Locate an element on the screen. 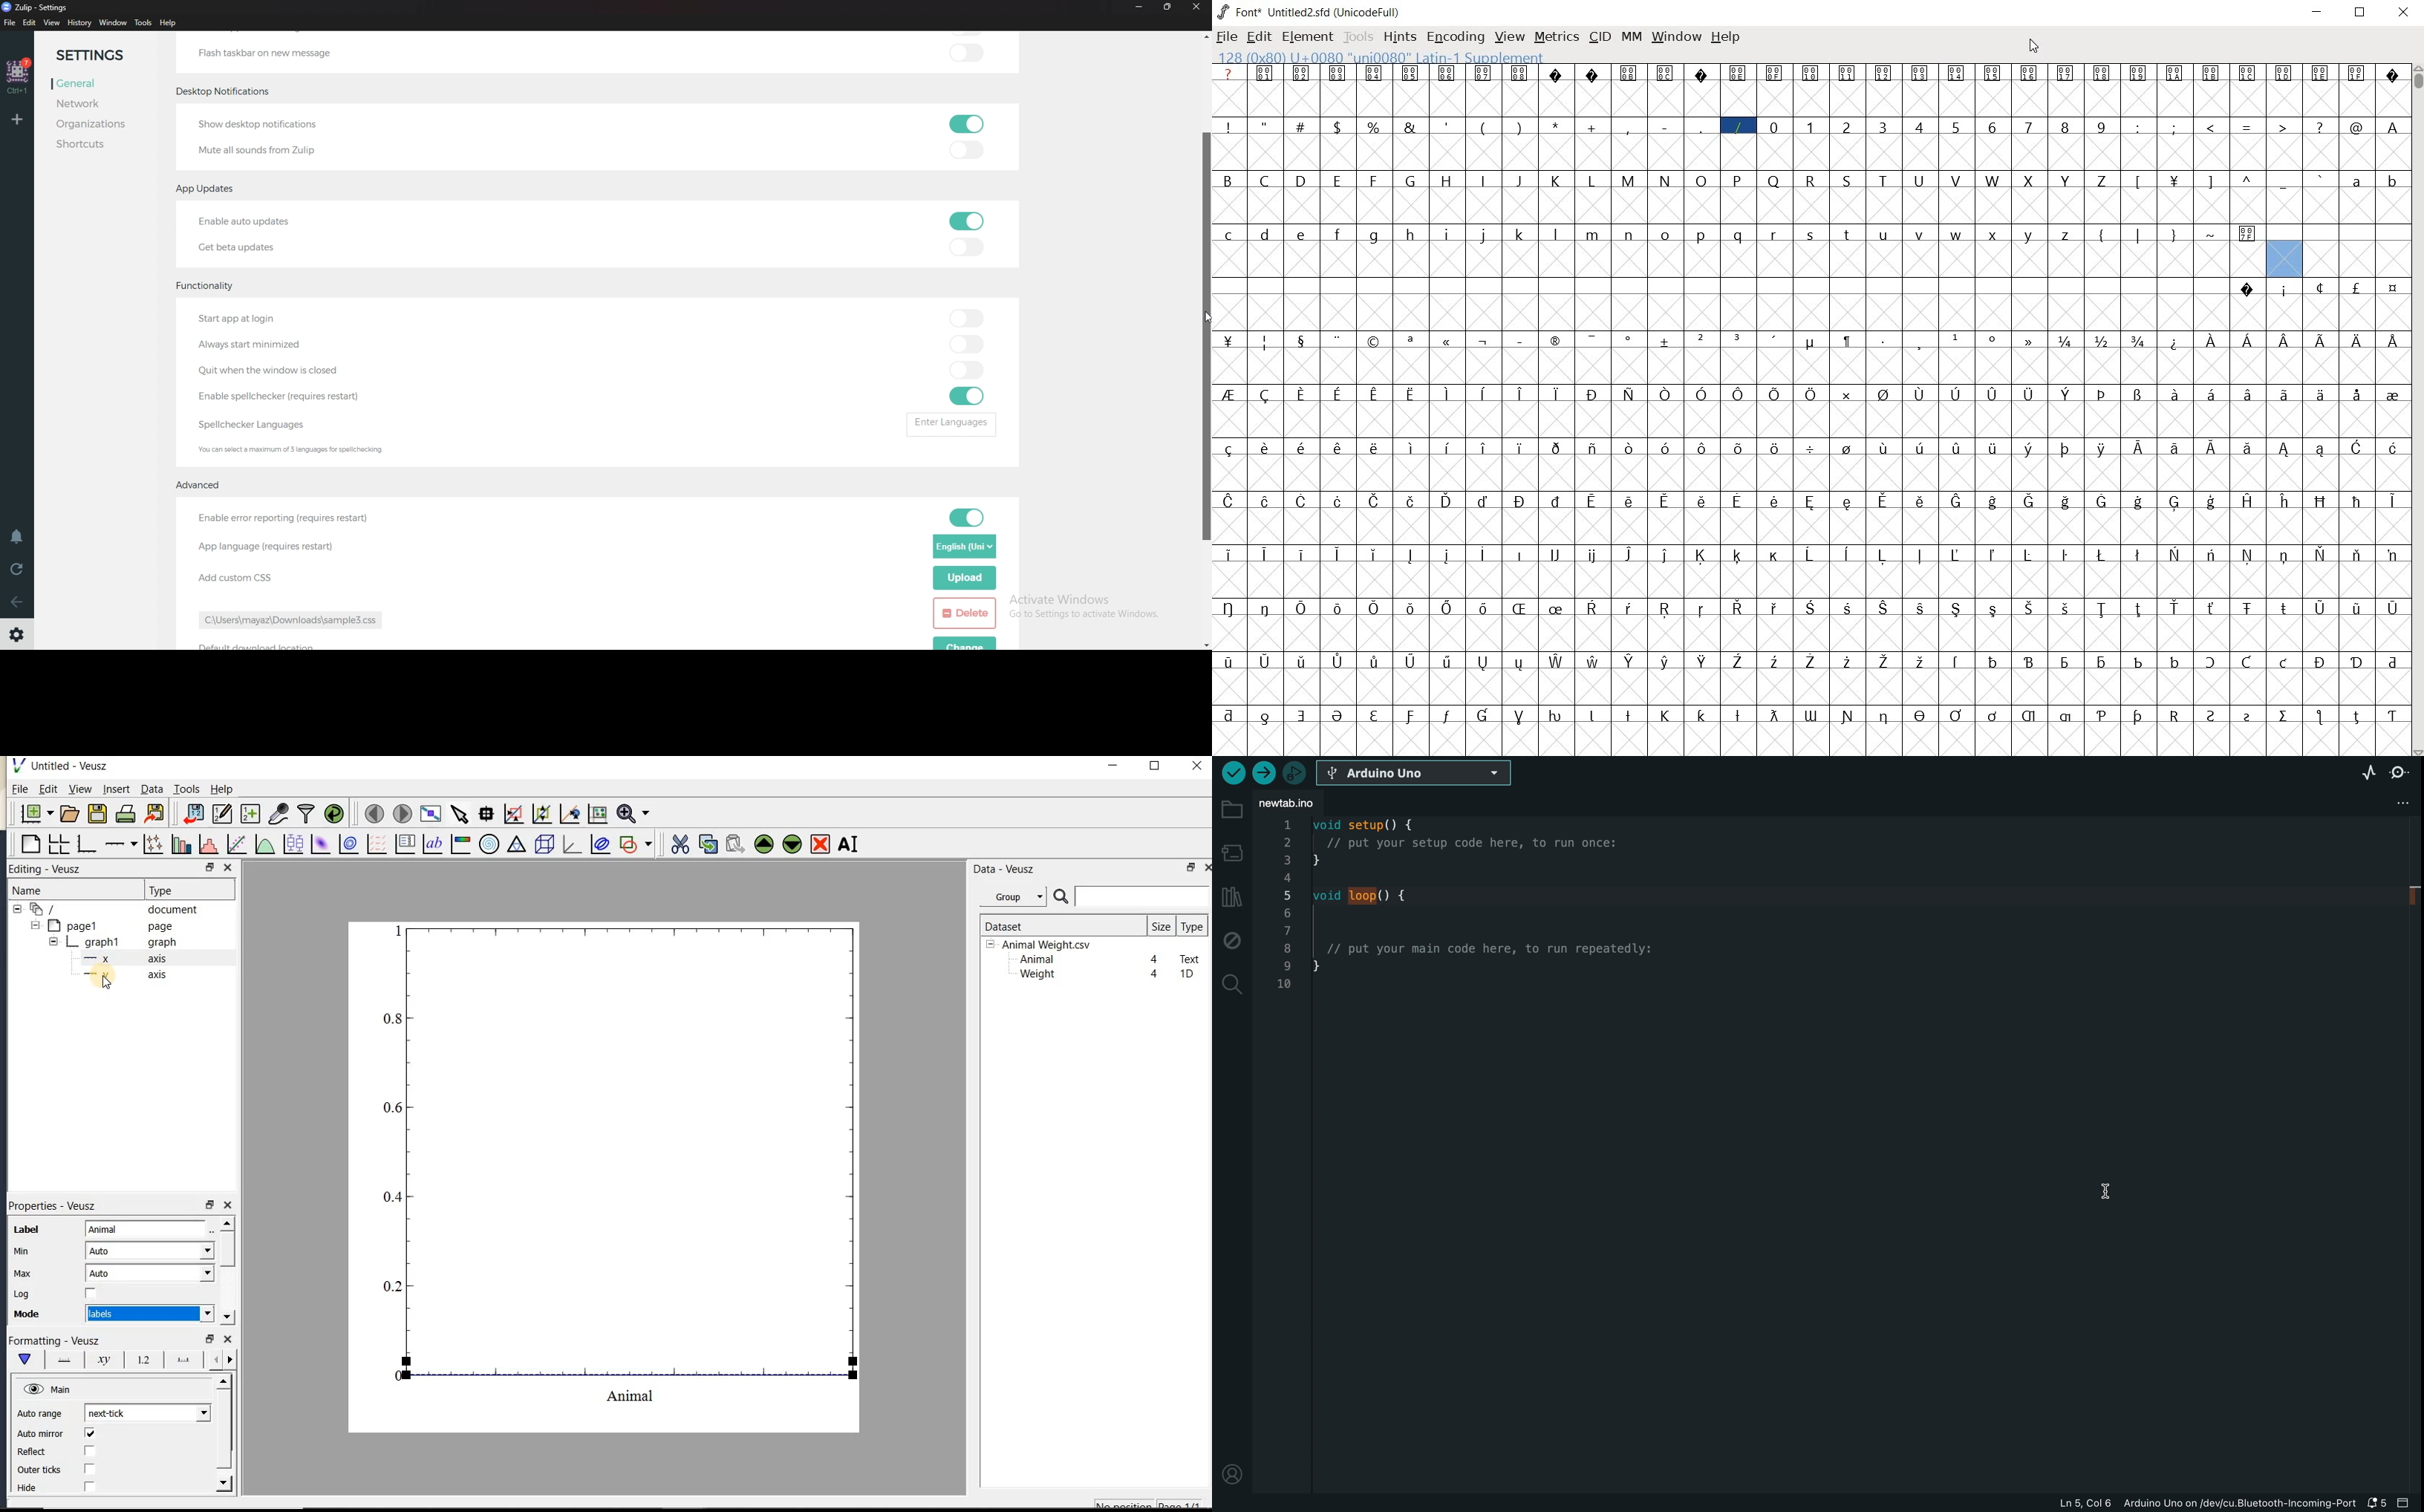 This screenshot has width=2436, height=1512. Tools is located at coordinates (143, 22).